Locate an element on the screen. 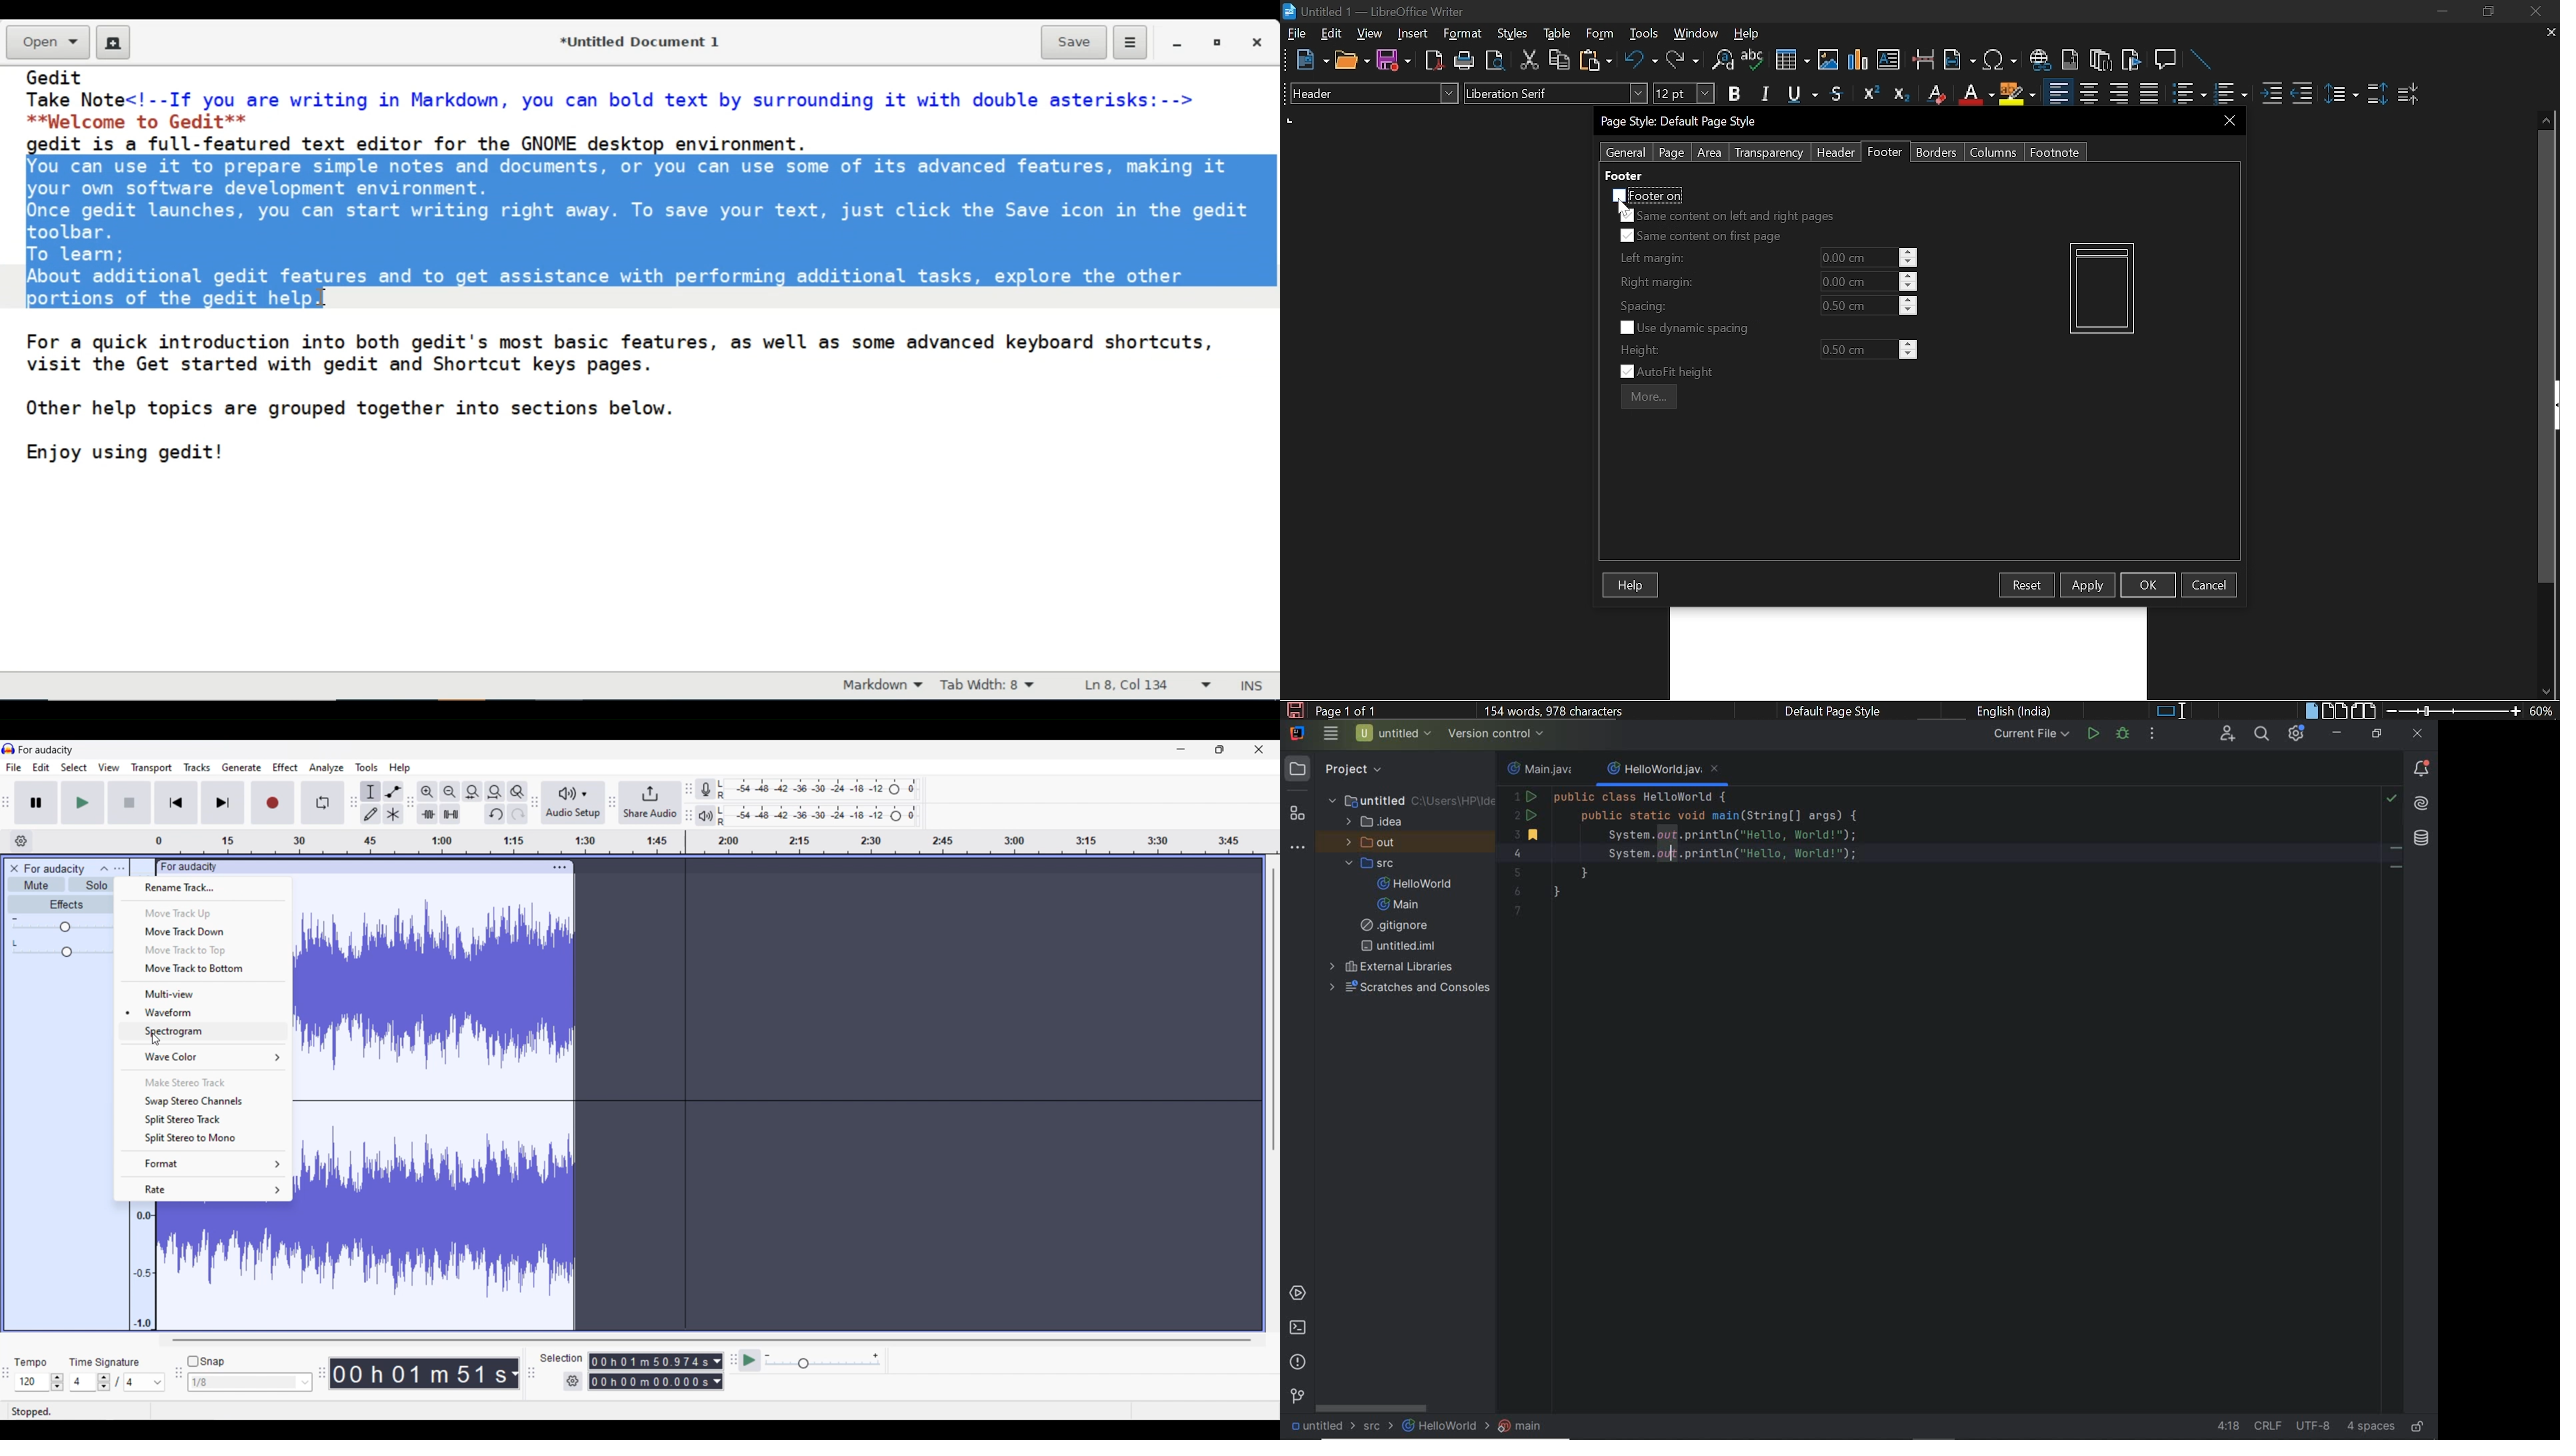 The height and width of the screenshot is (1456, 2576). right margin is located at coordinates (1657, 283).